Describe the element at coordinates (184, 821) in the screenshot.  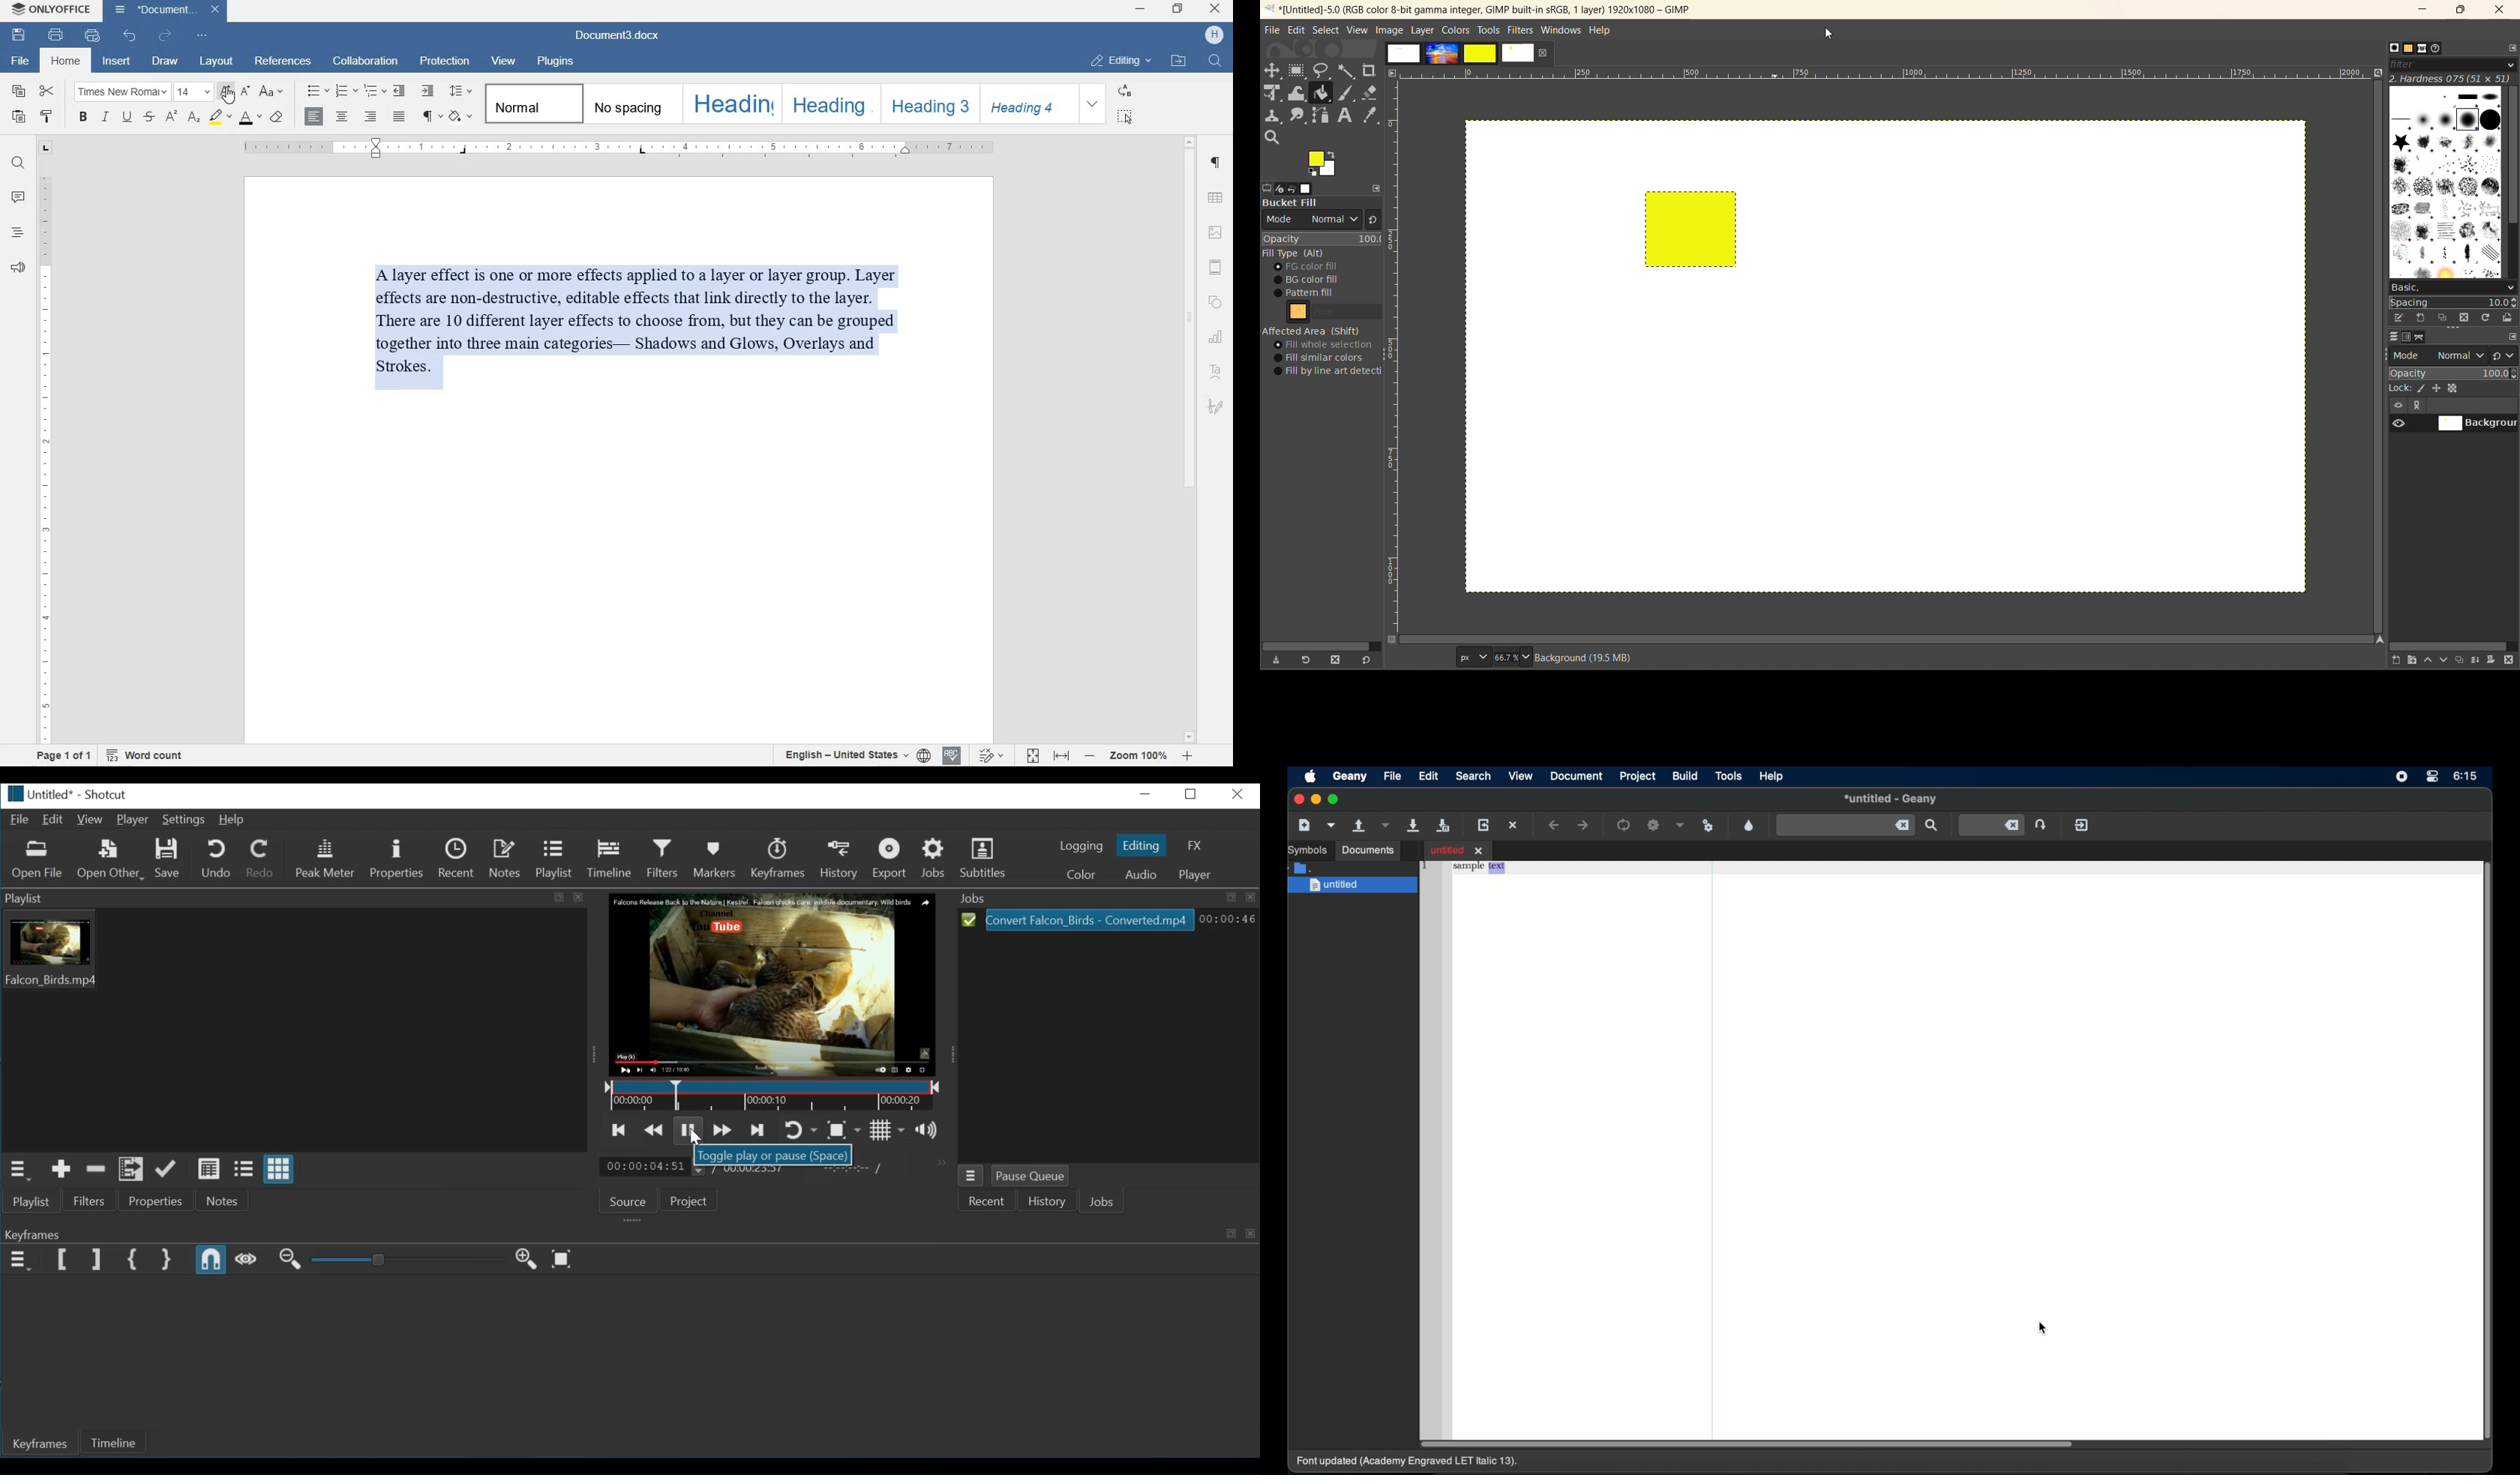
I see `Settings` at that location.